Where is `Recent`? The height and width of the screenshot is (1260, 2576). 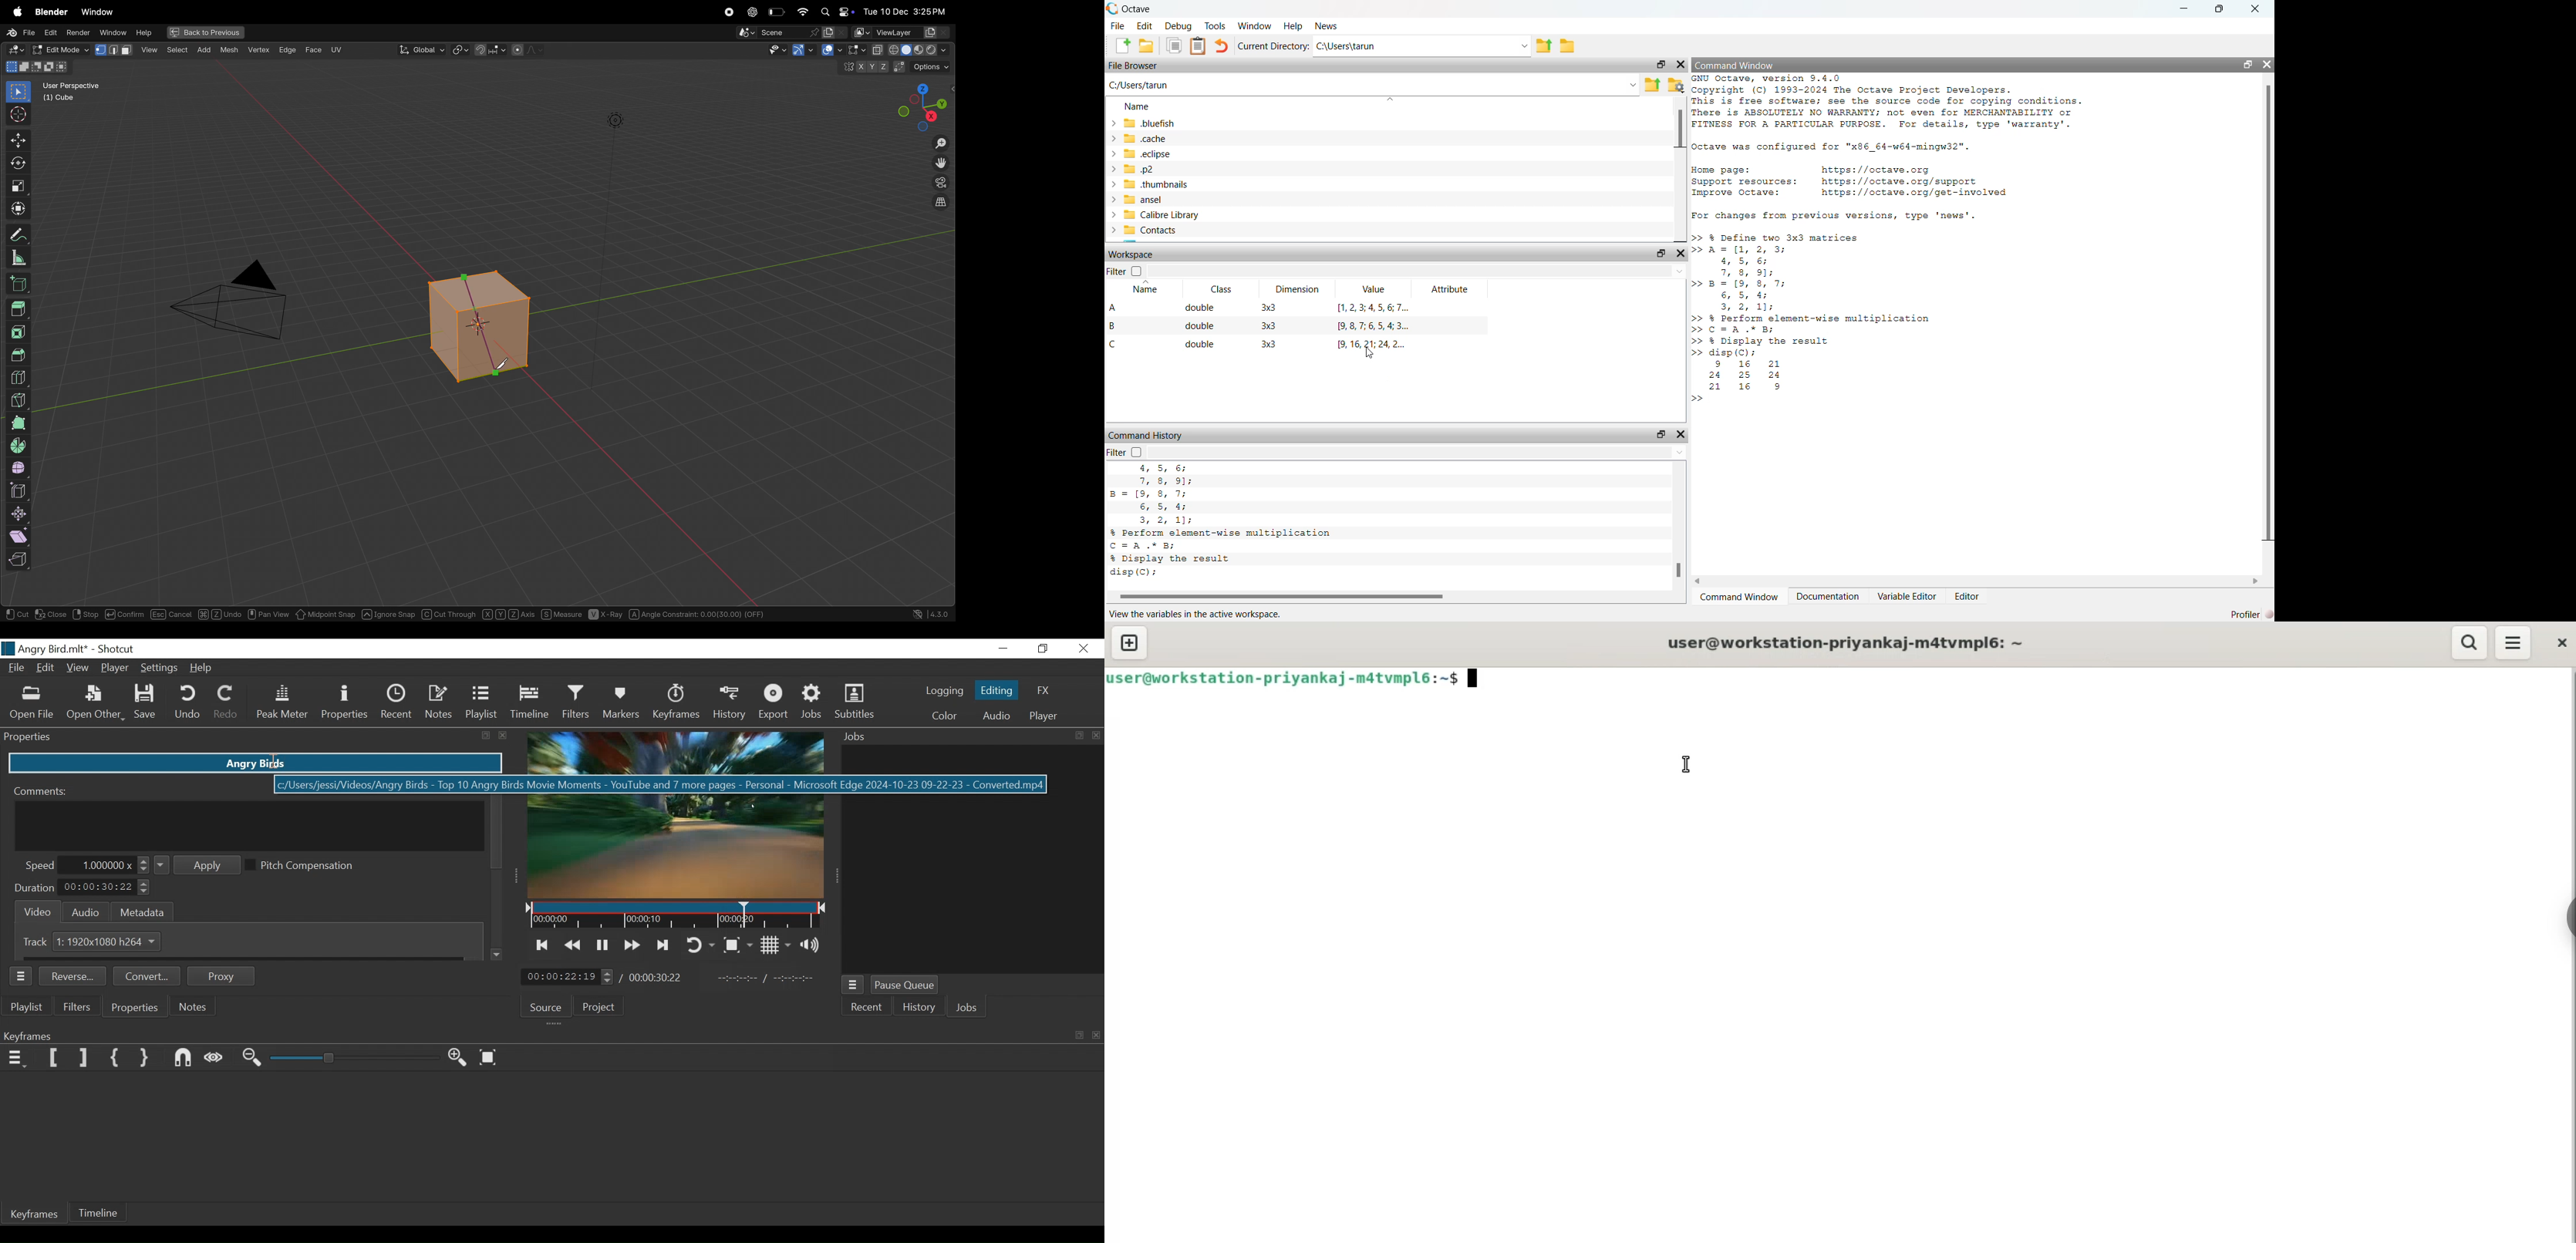
Recent is located at coordinates (398, 702).